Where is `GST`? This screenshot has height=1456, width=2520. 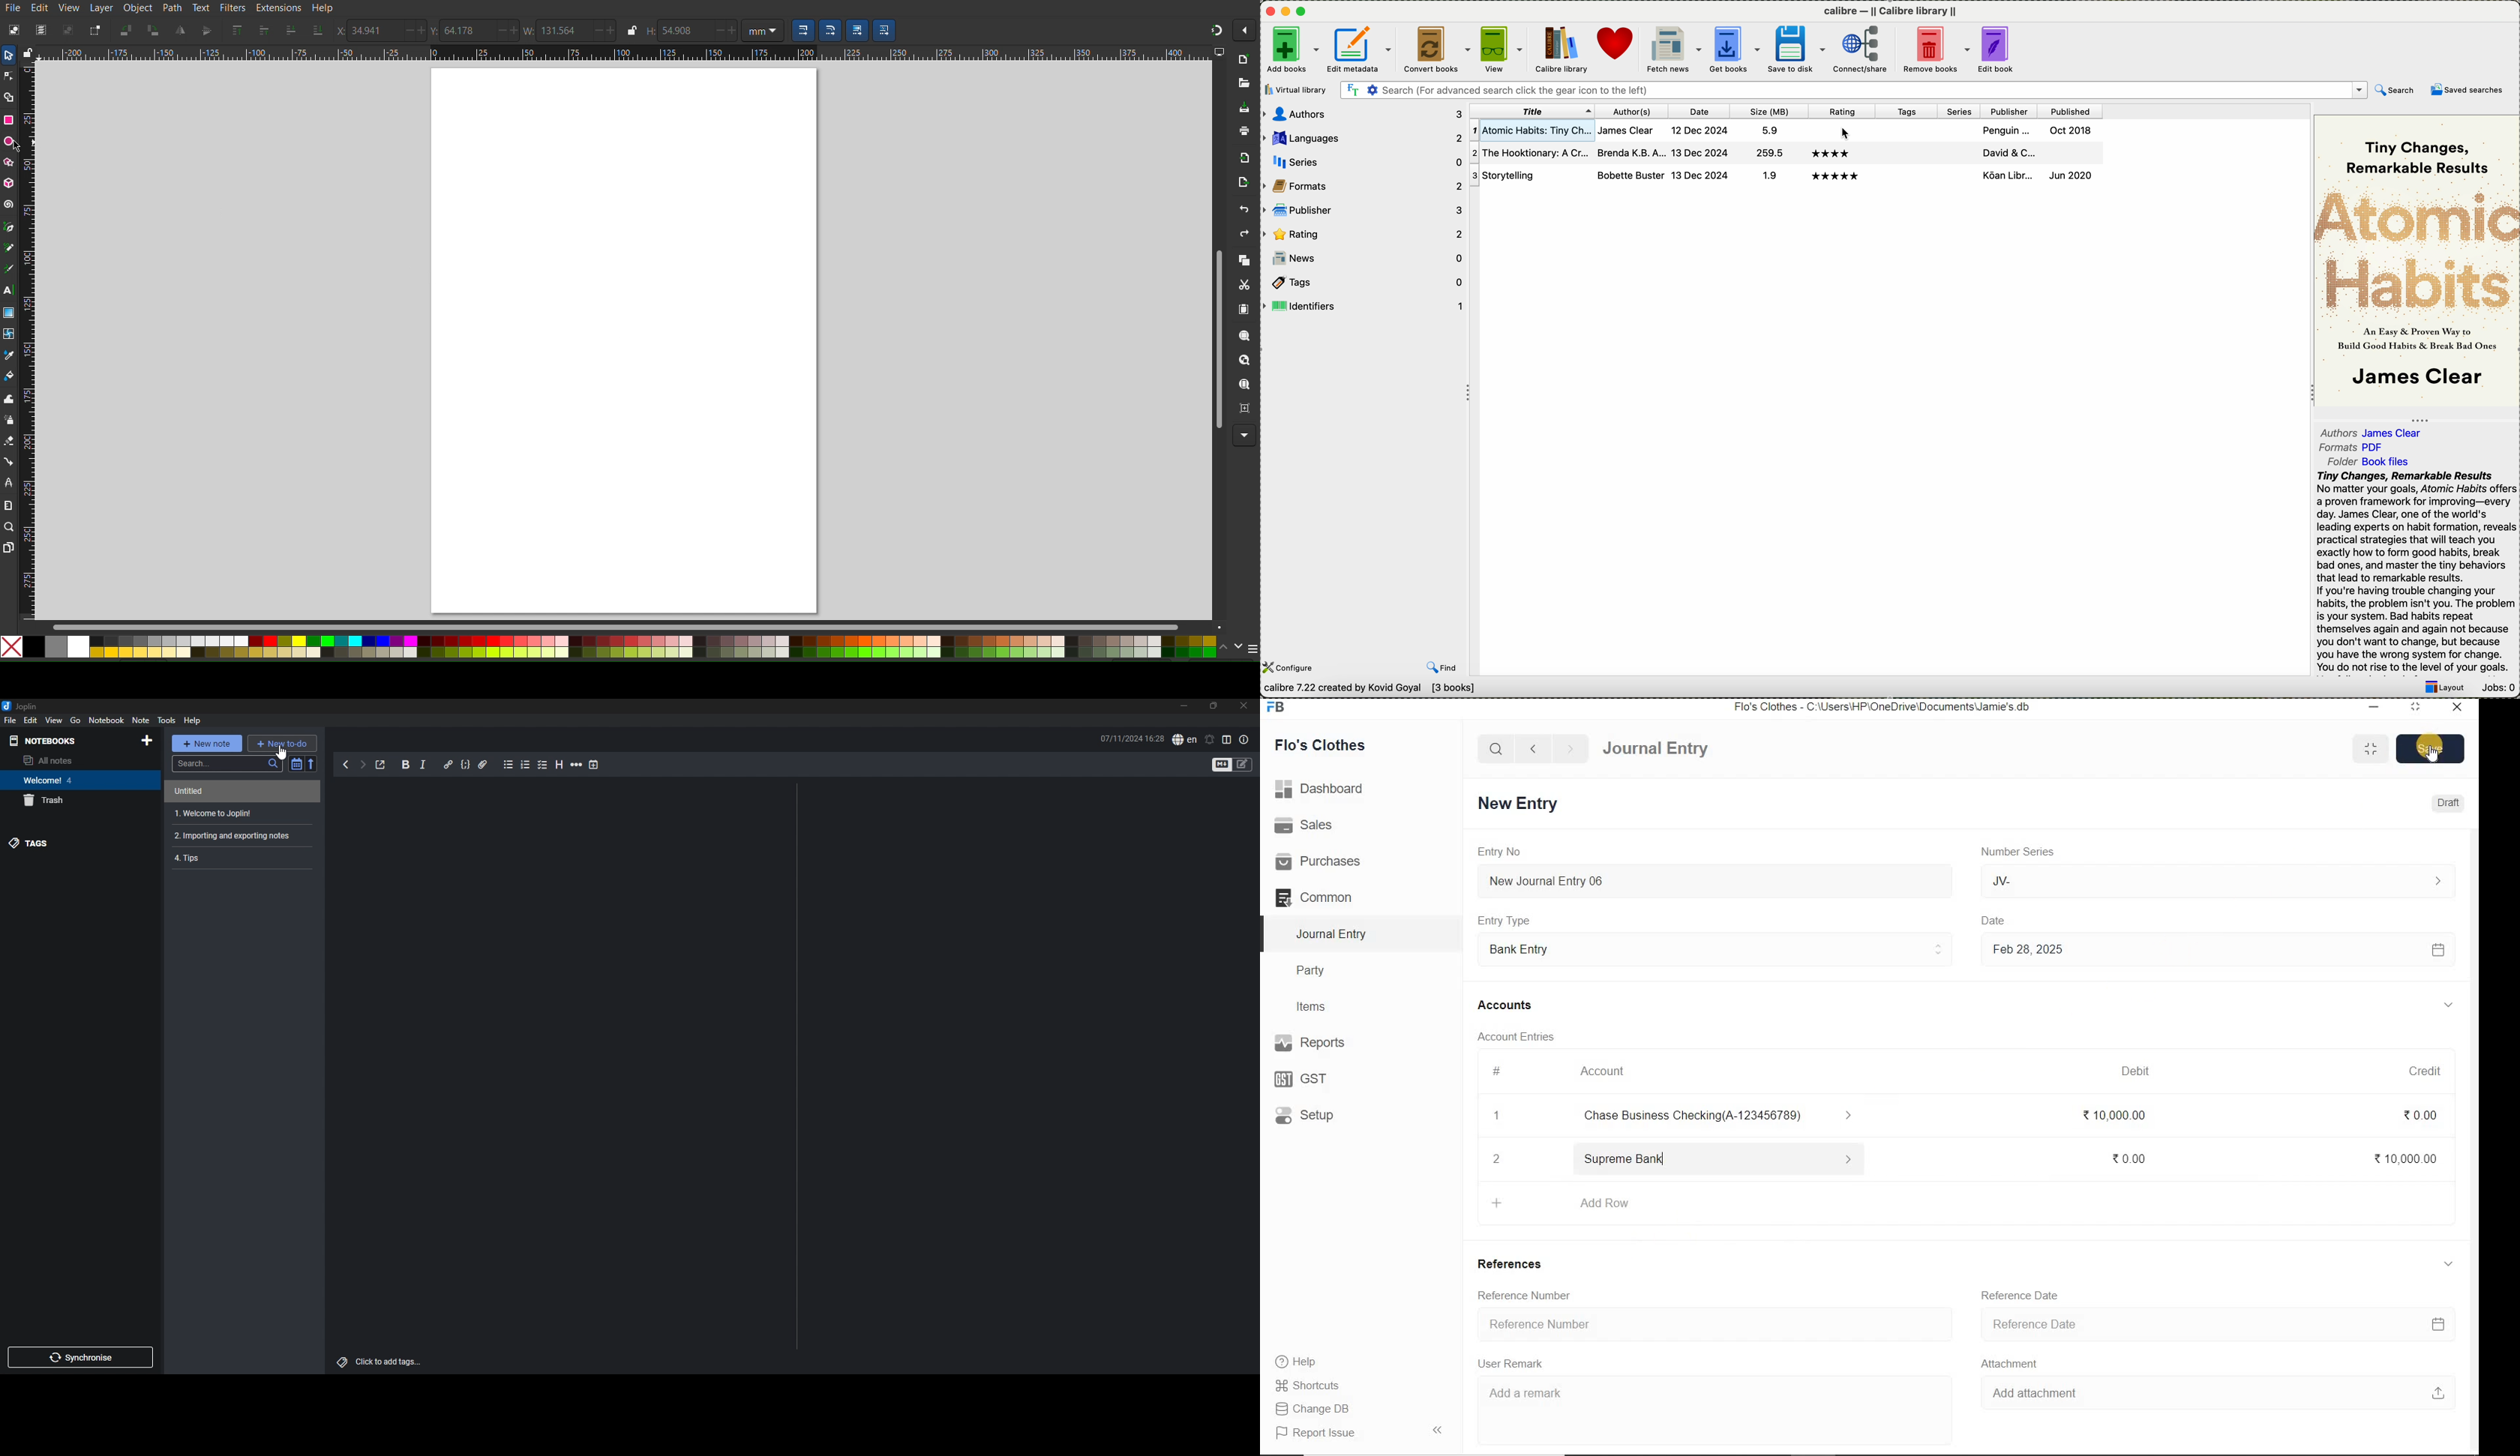 GST is located at coordinates (1307, 1077).